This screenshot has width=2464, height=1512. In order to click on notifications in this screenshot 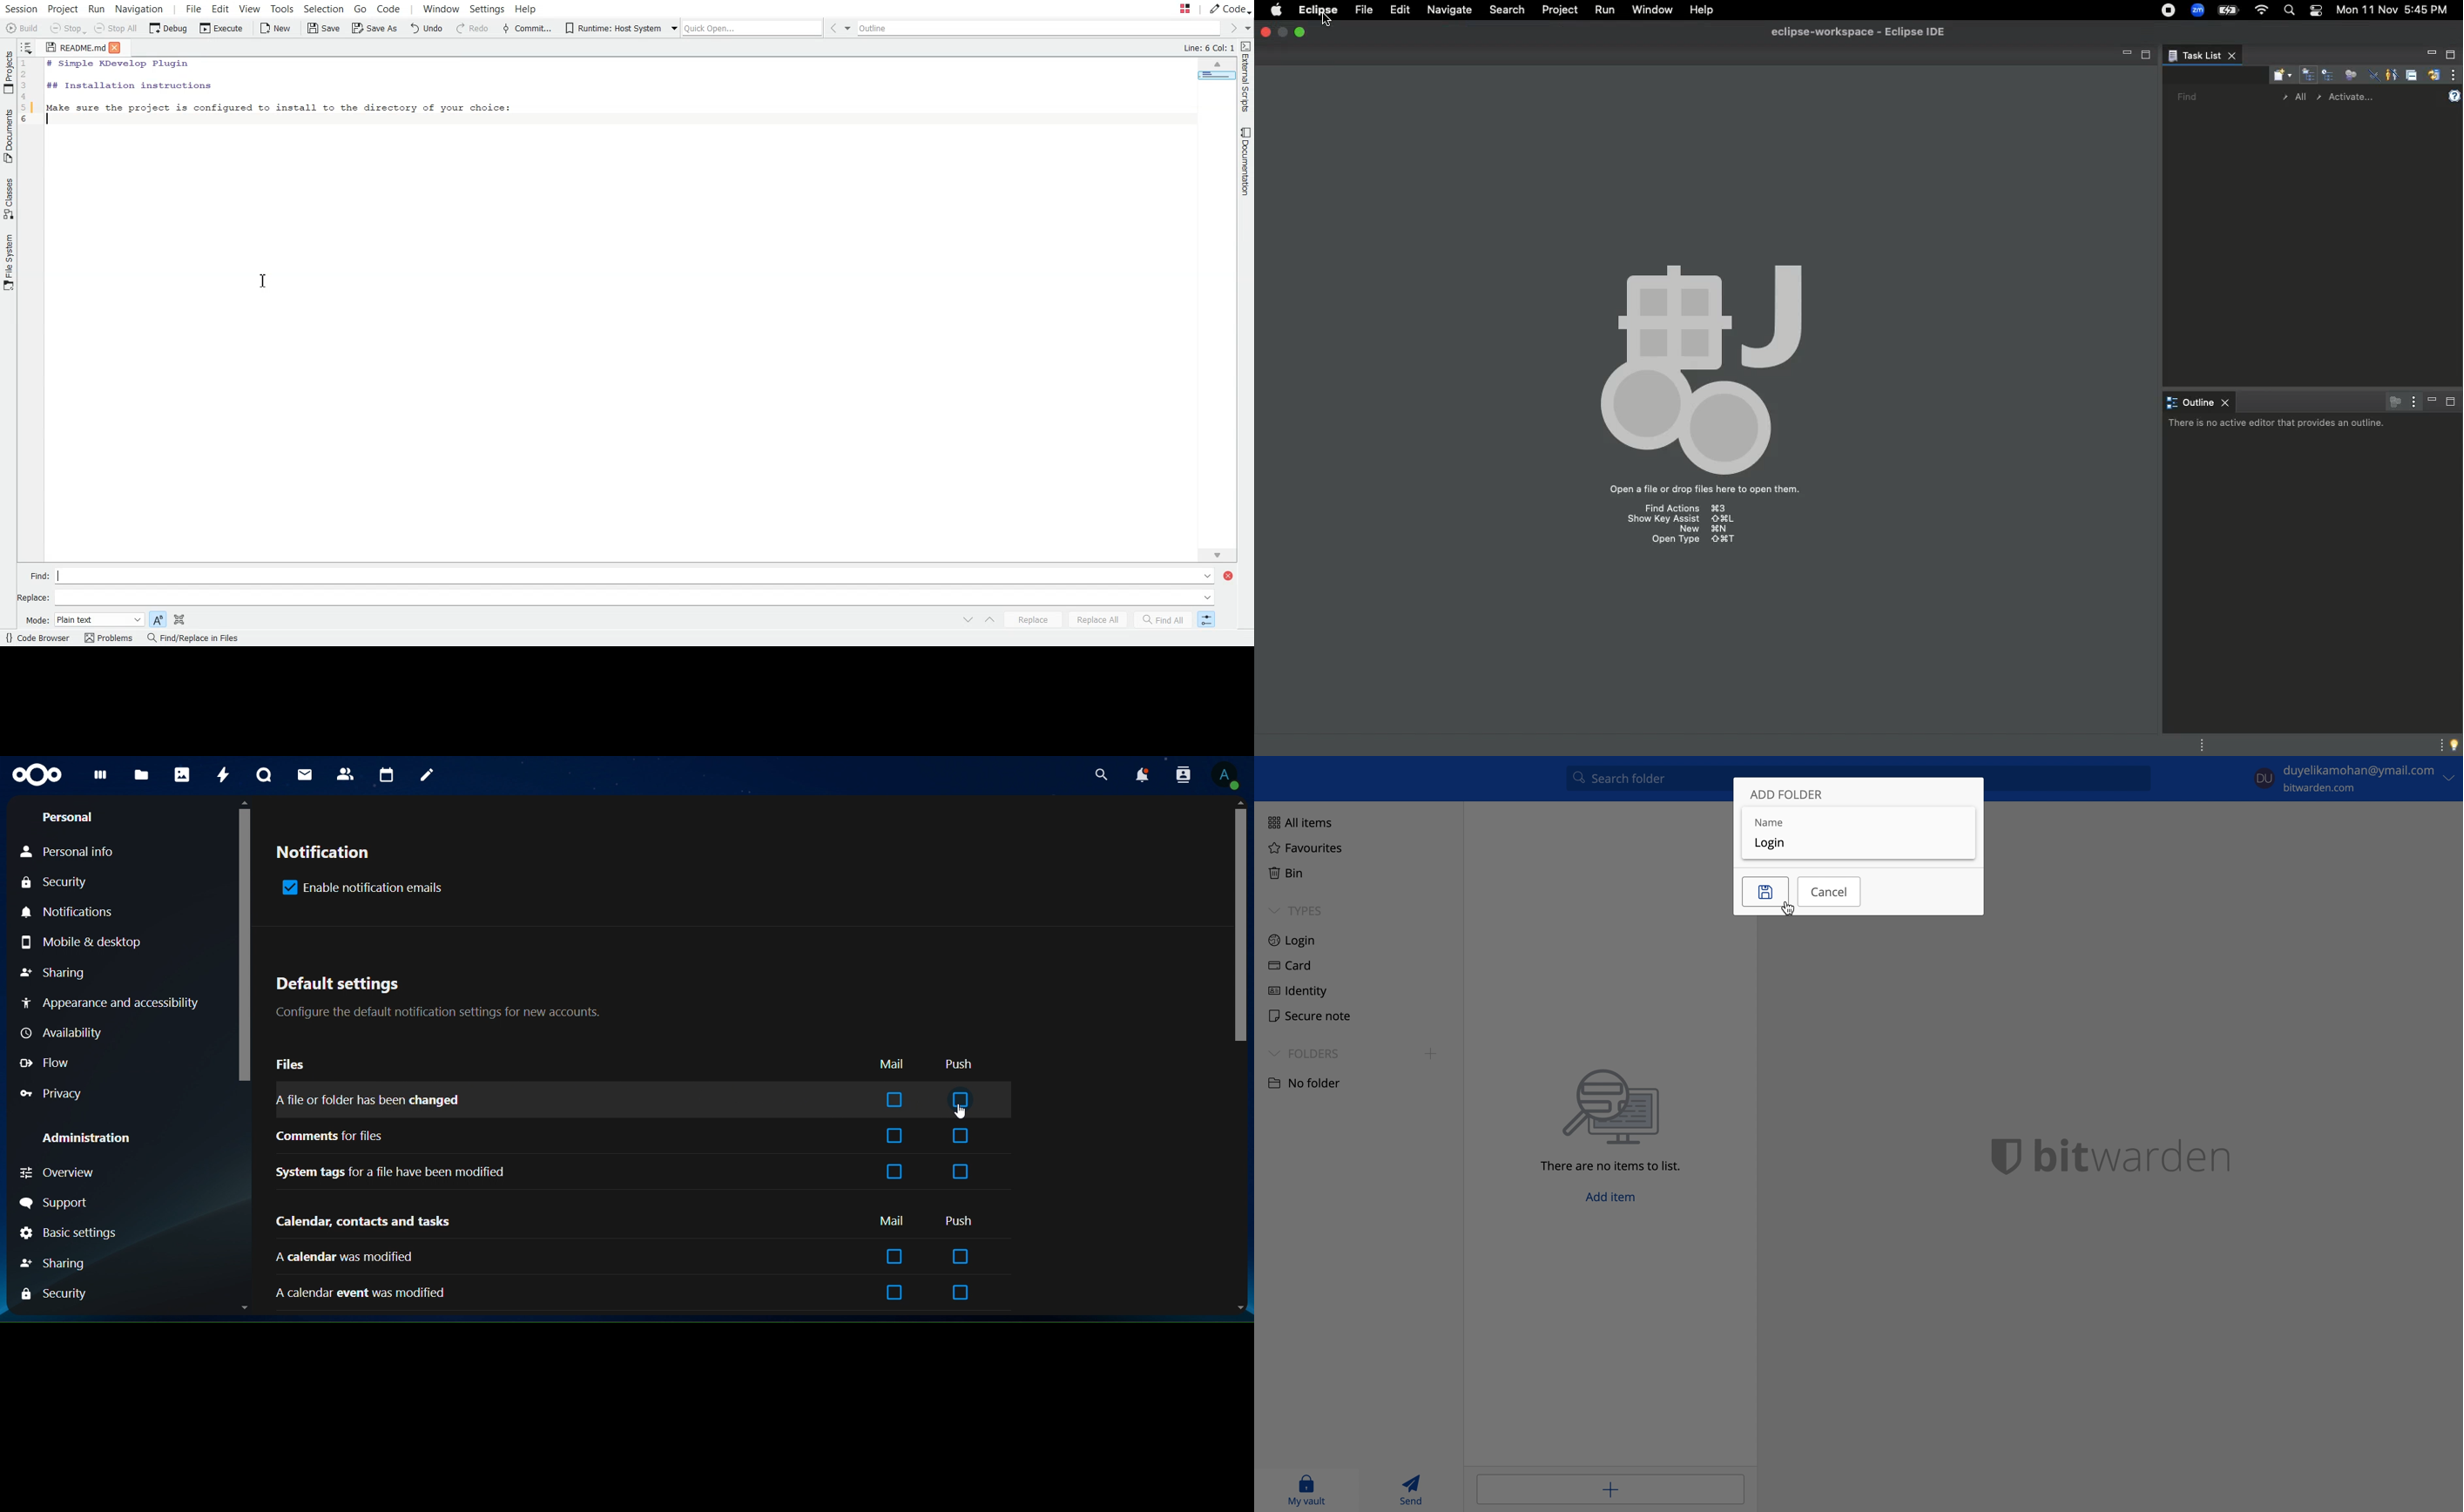, I will do `click(67, 913)`.